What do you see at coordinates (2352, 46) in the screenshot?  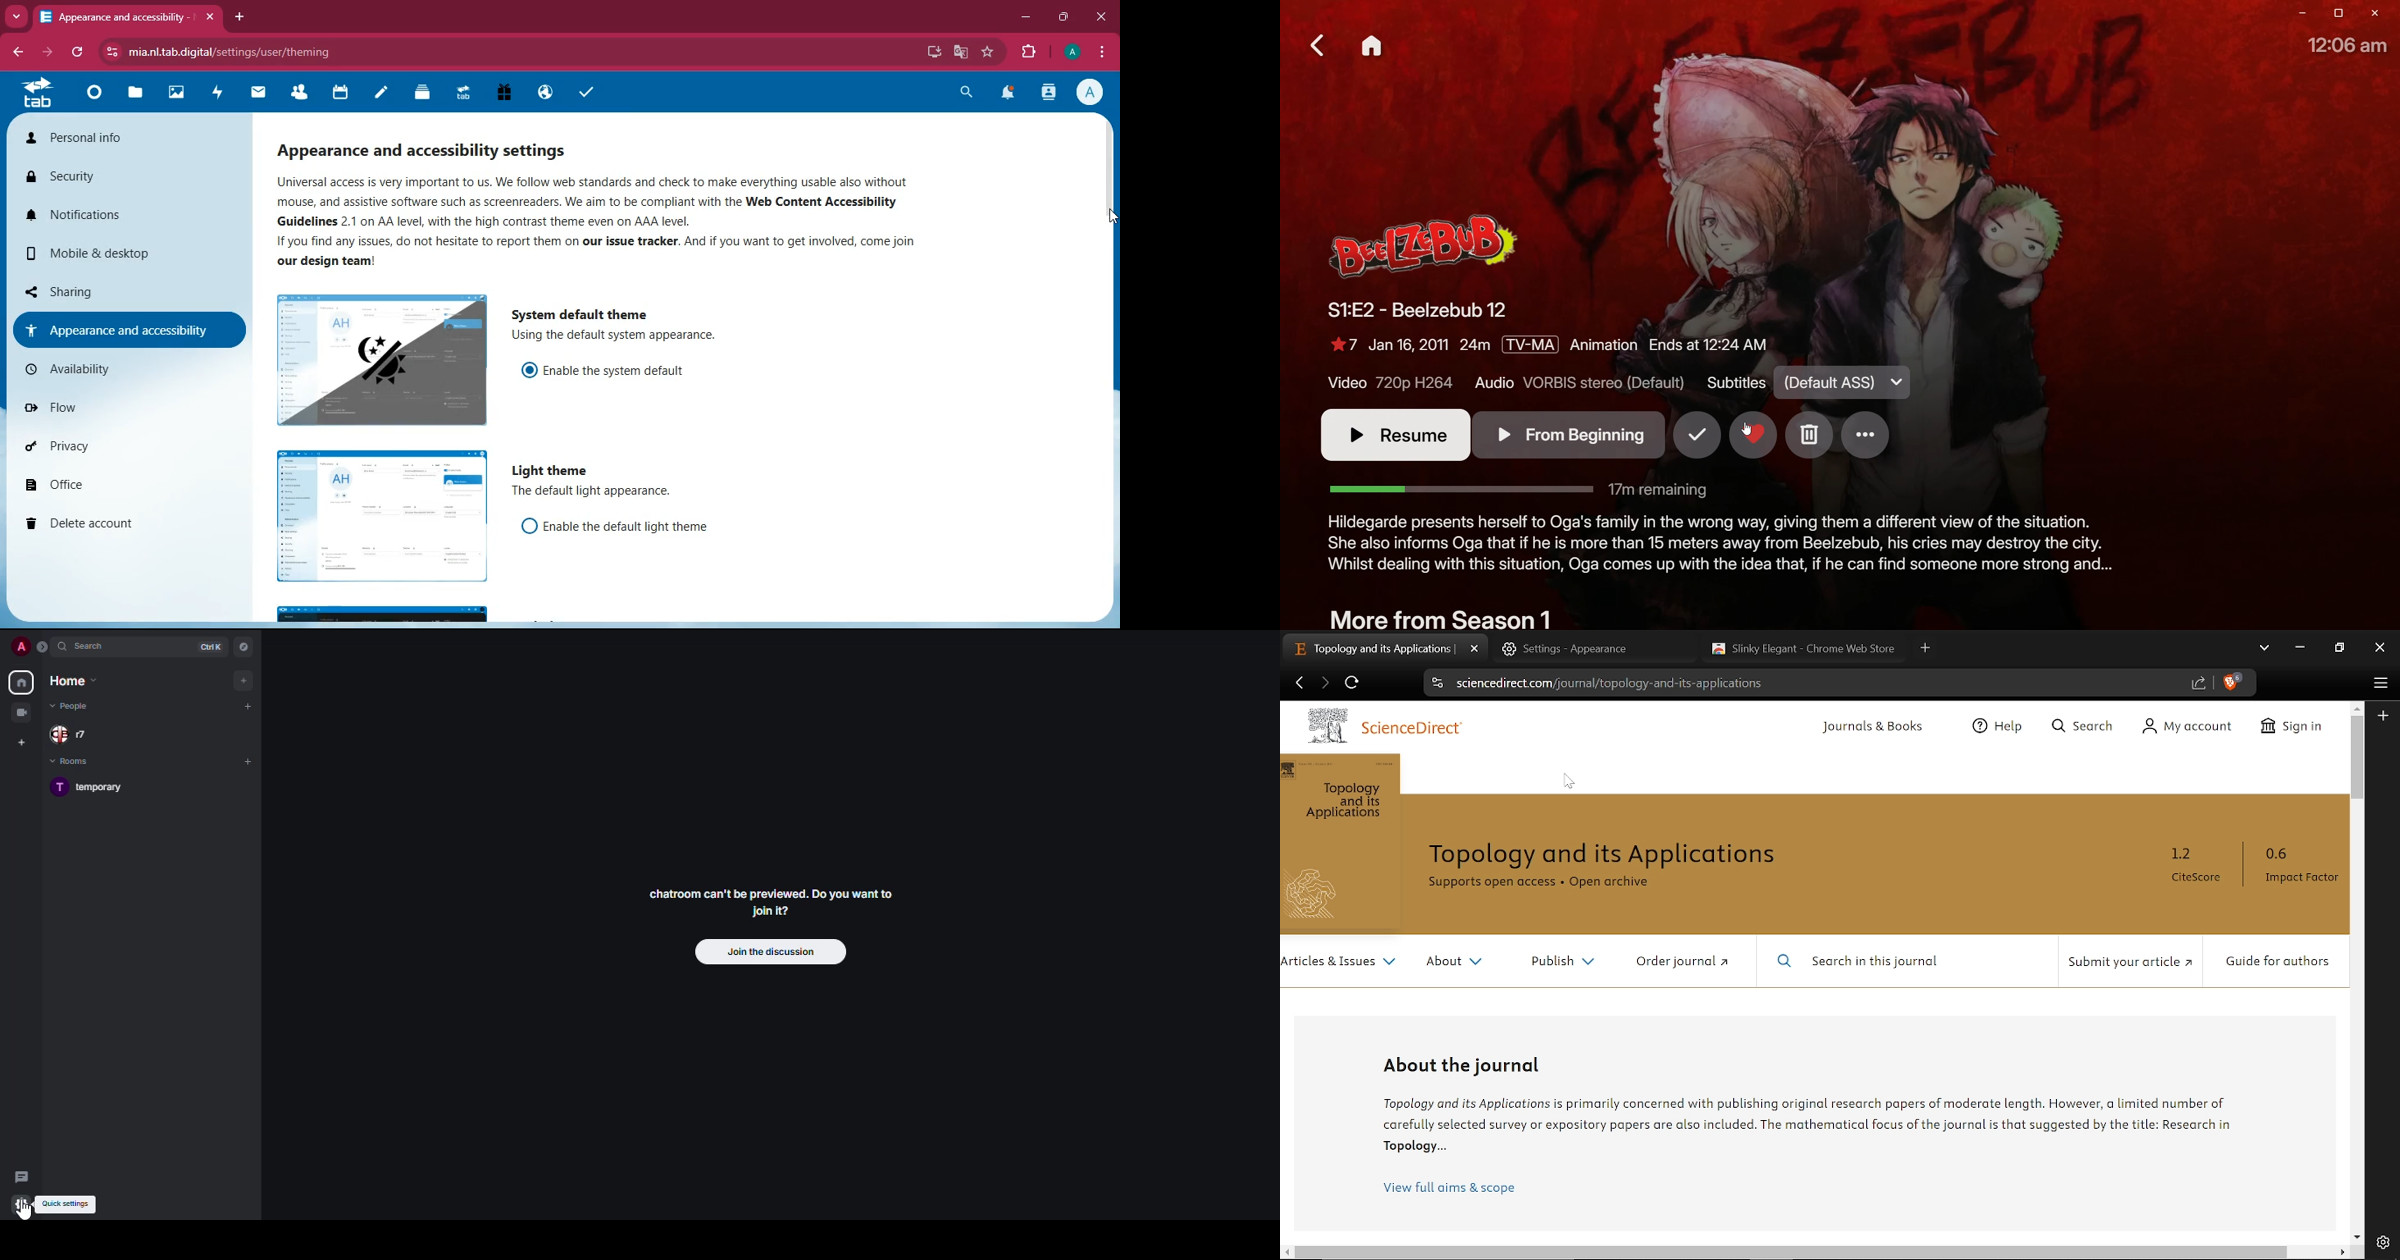 I see `Time` at bounding box center [2352, 46].